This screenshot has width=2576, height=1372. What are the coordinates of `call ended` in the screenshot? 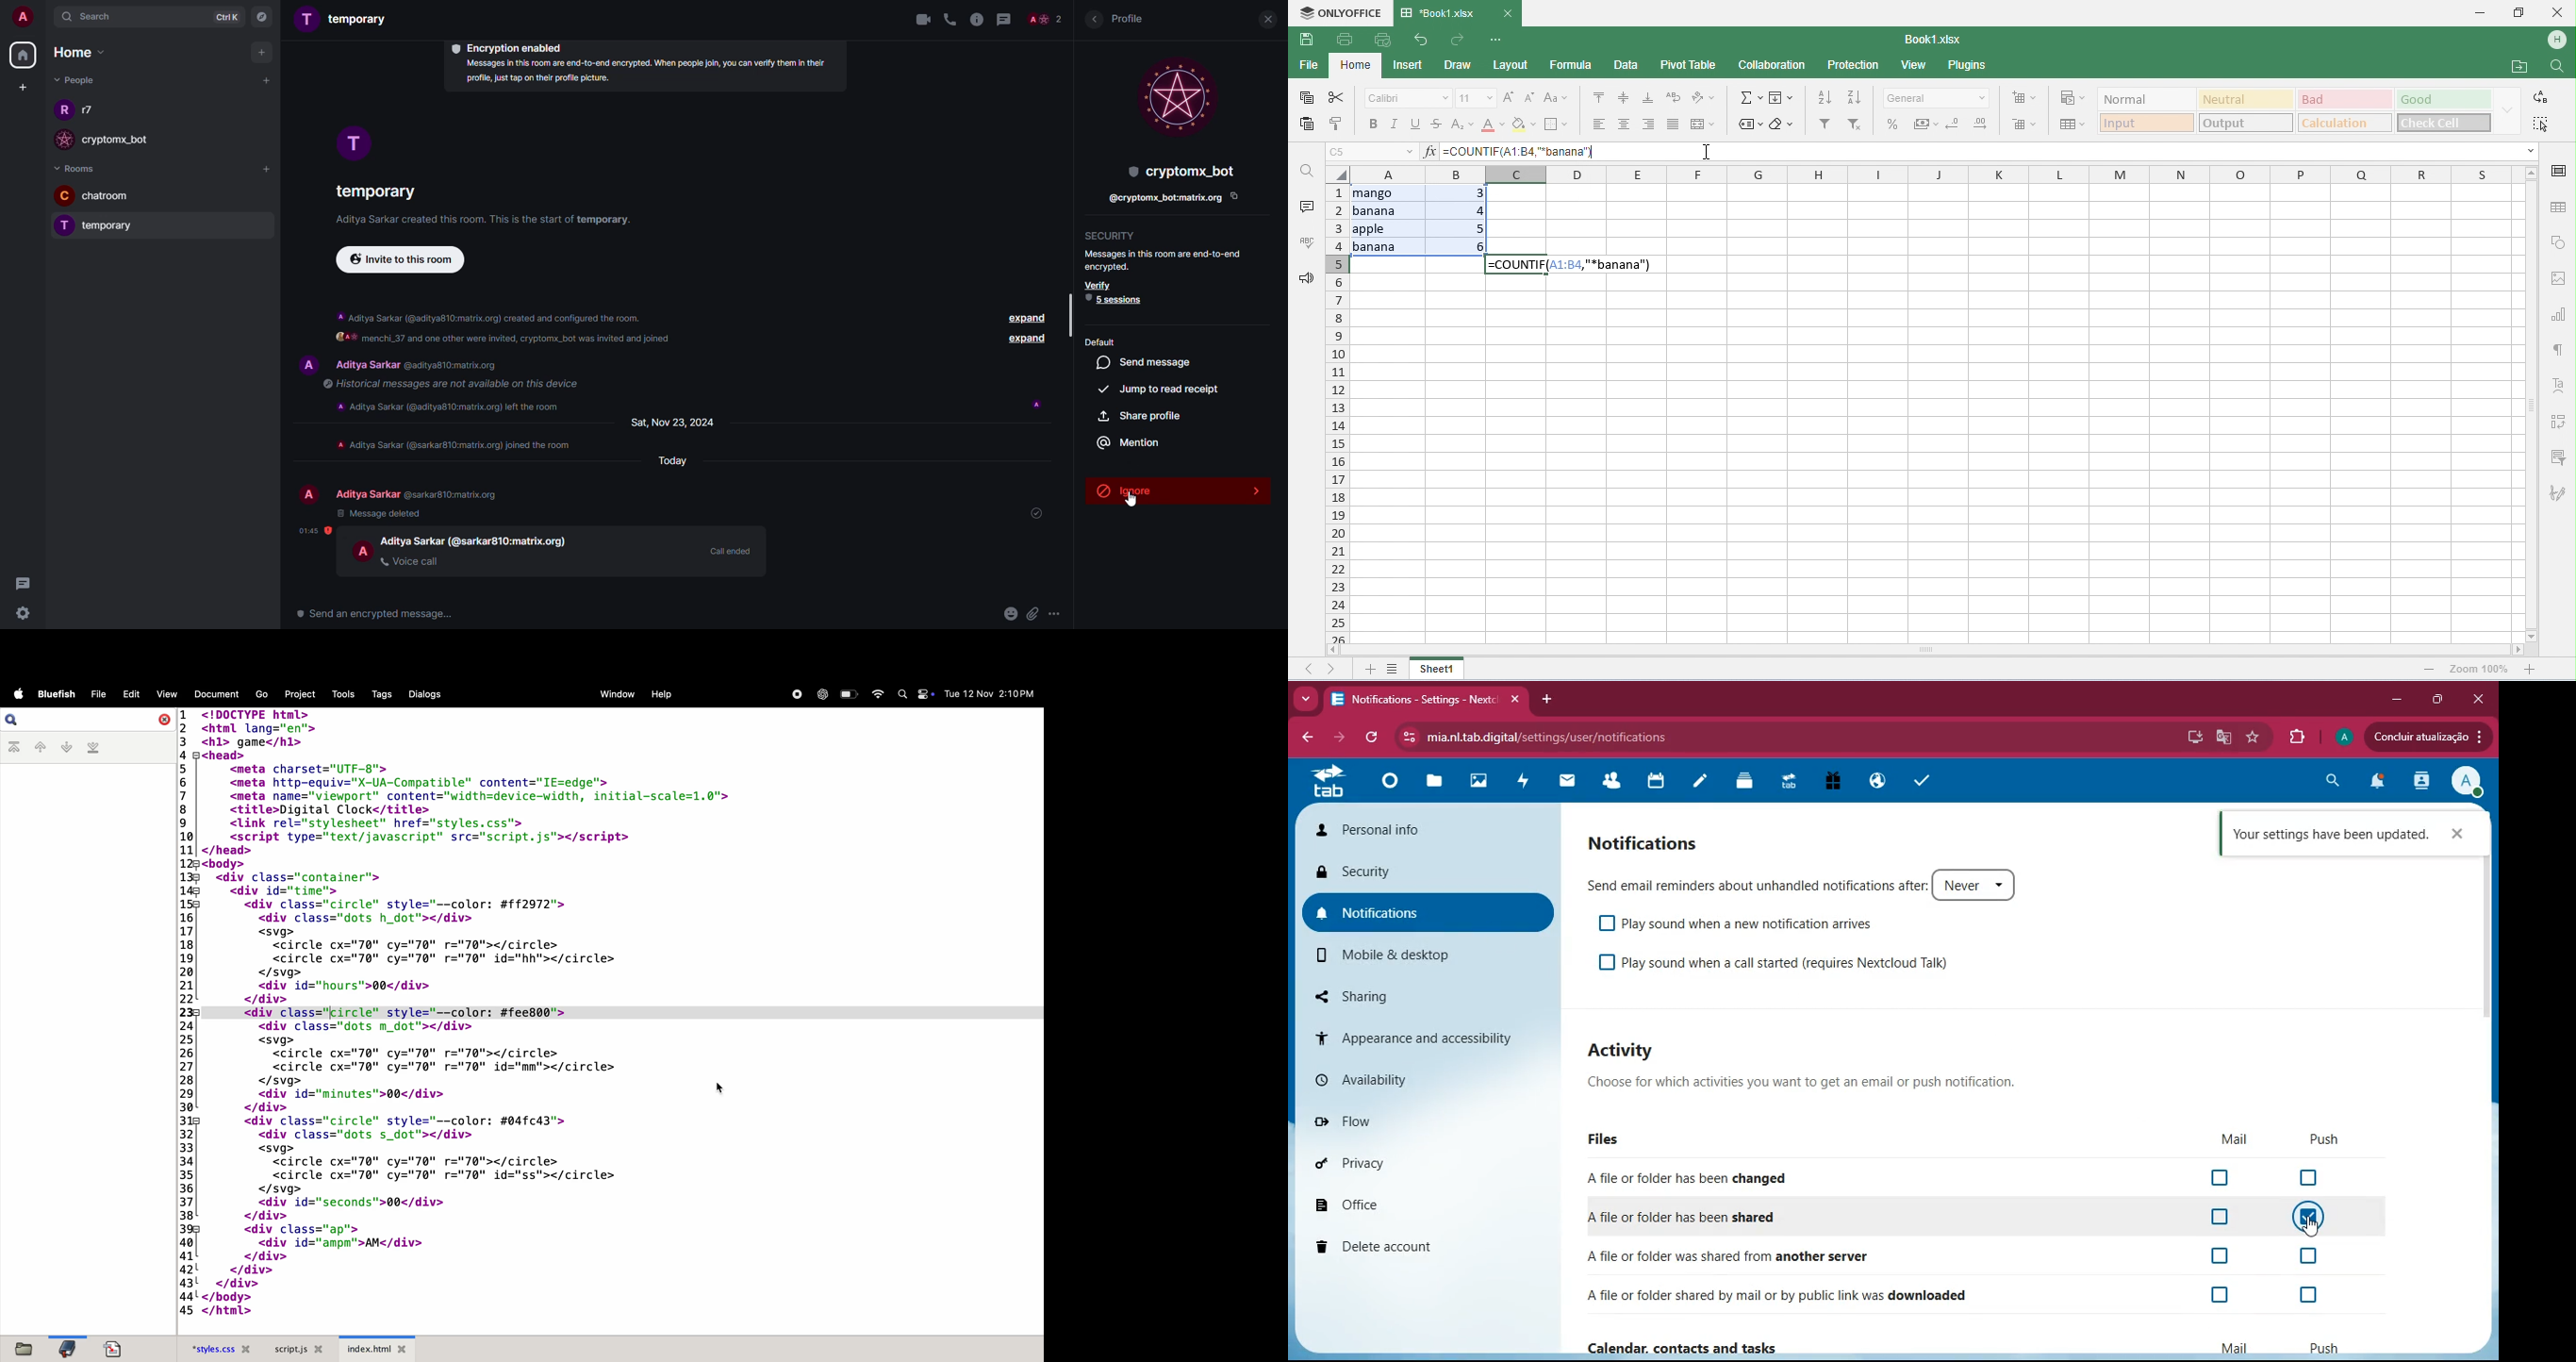 It's located at (729, 550).